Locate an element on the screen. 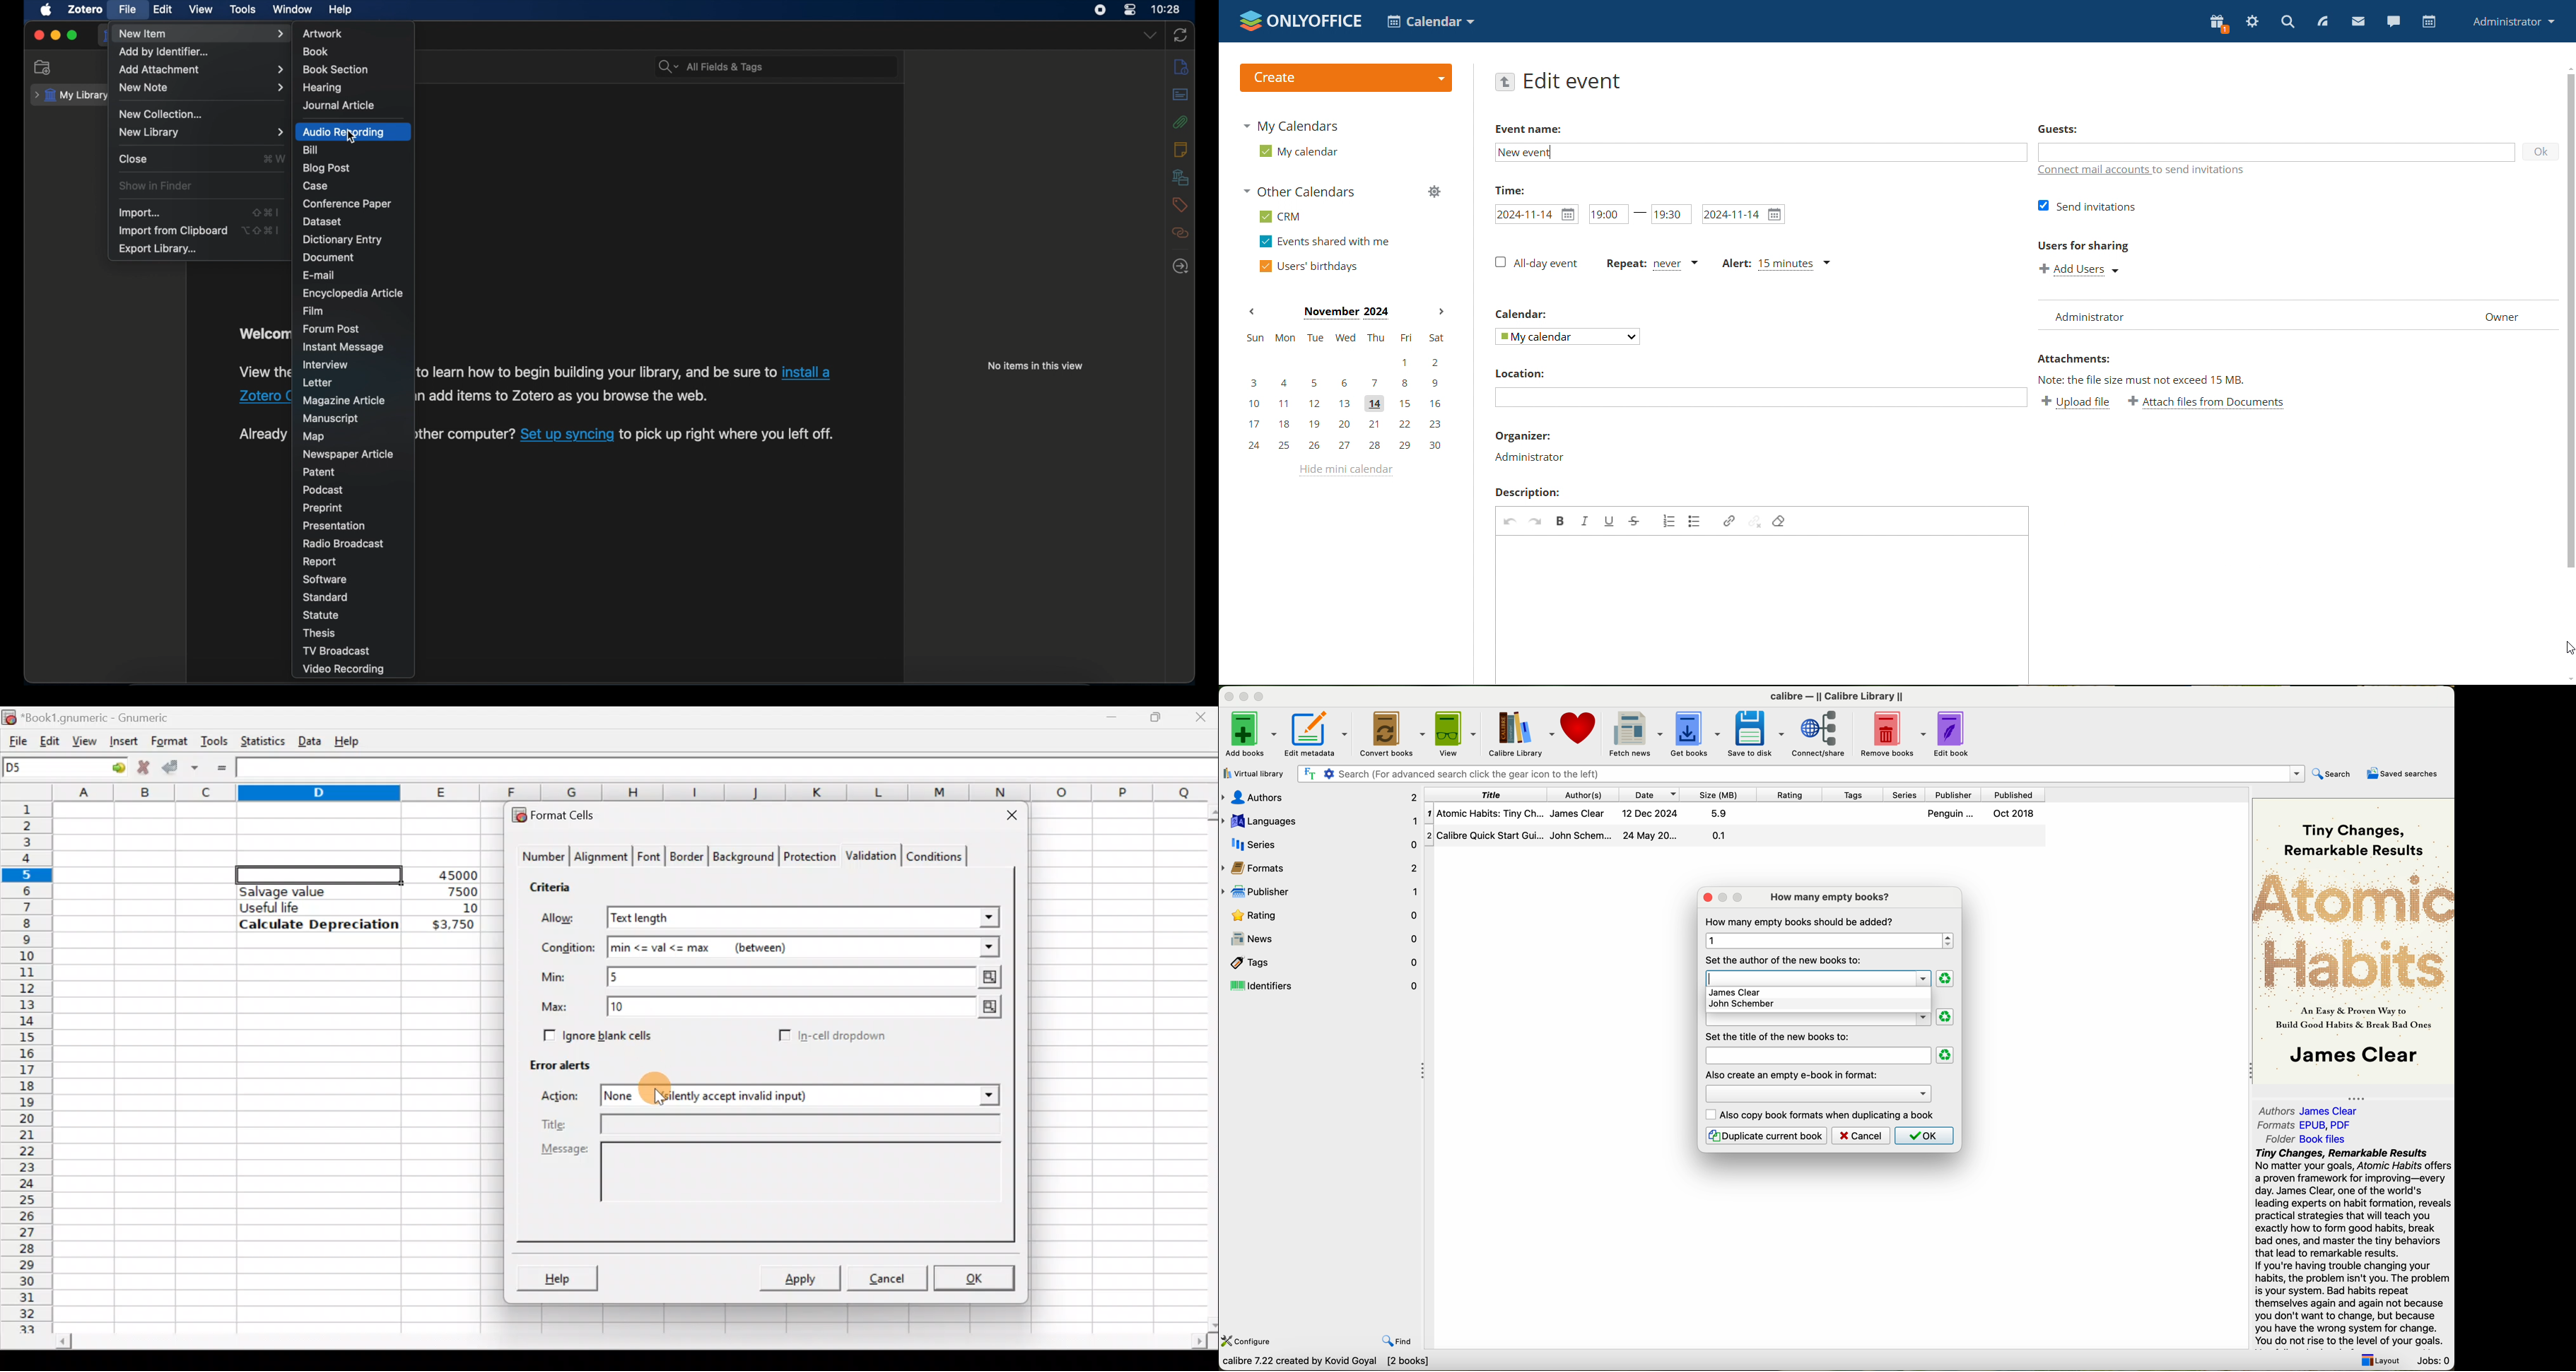 The height and width of the screenshot is (1372, 2576). File is located at coordinates (14, 738).